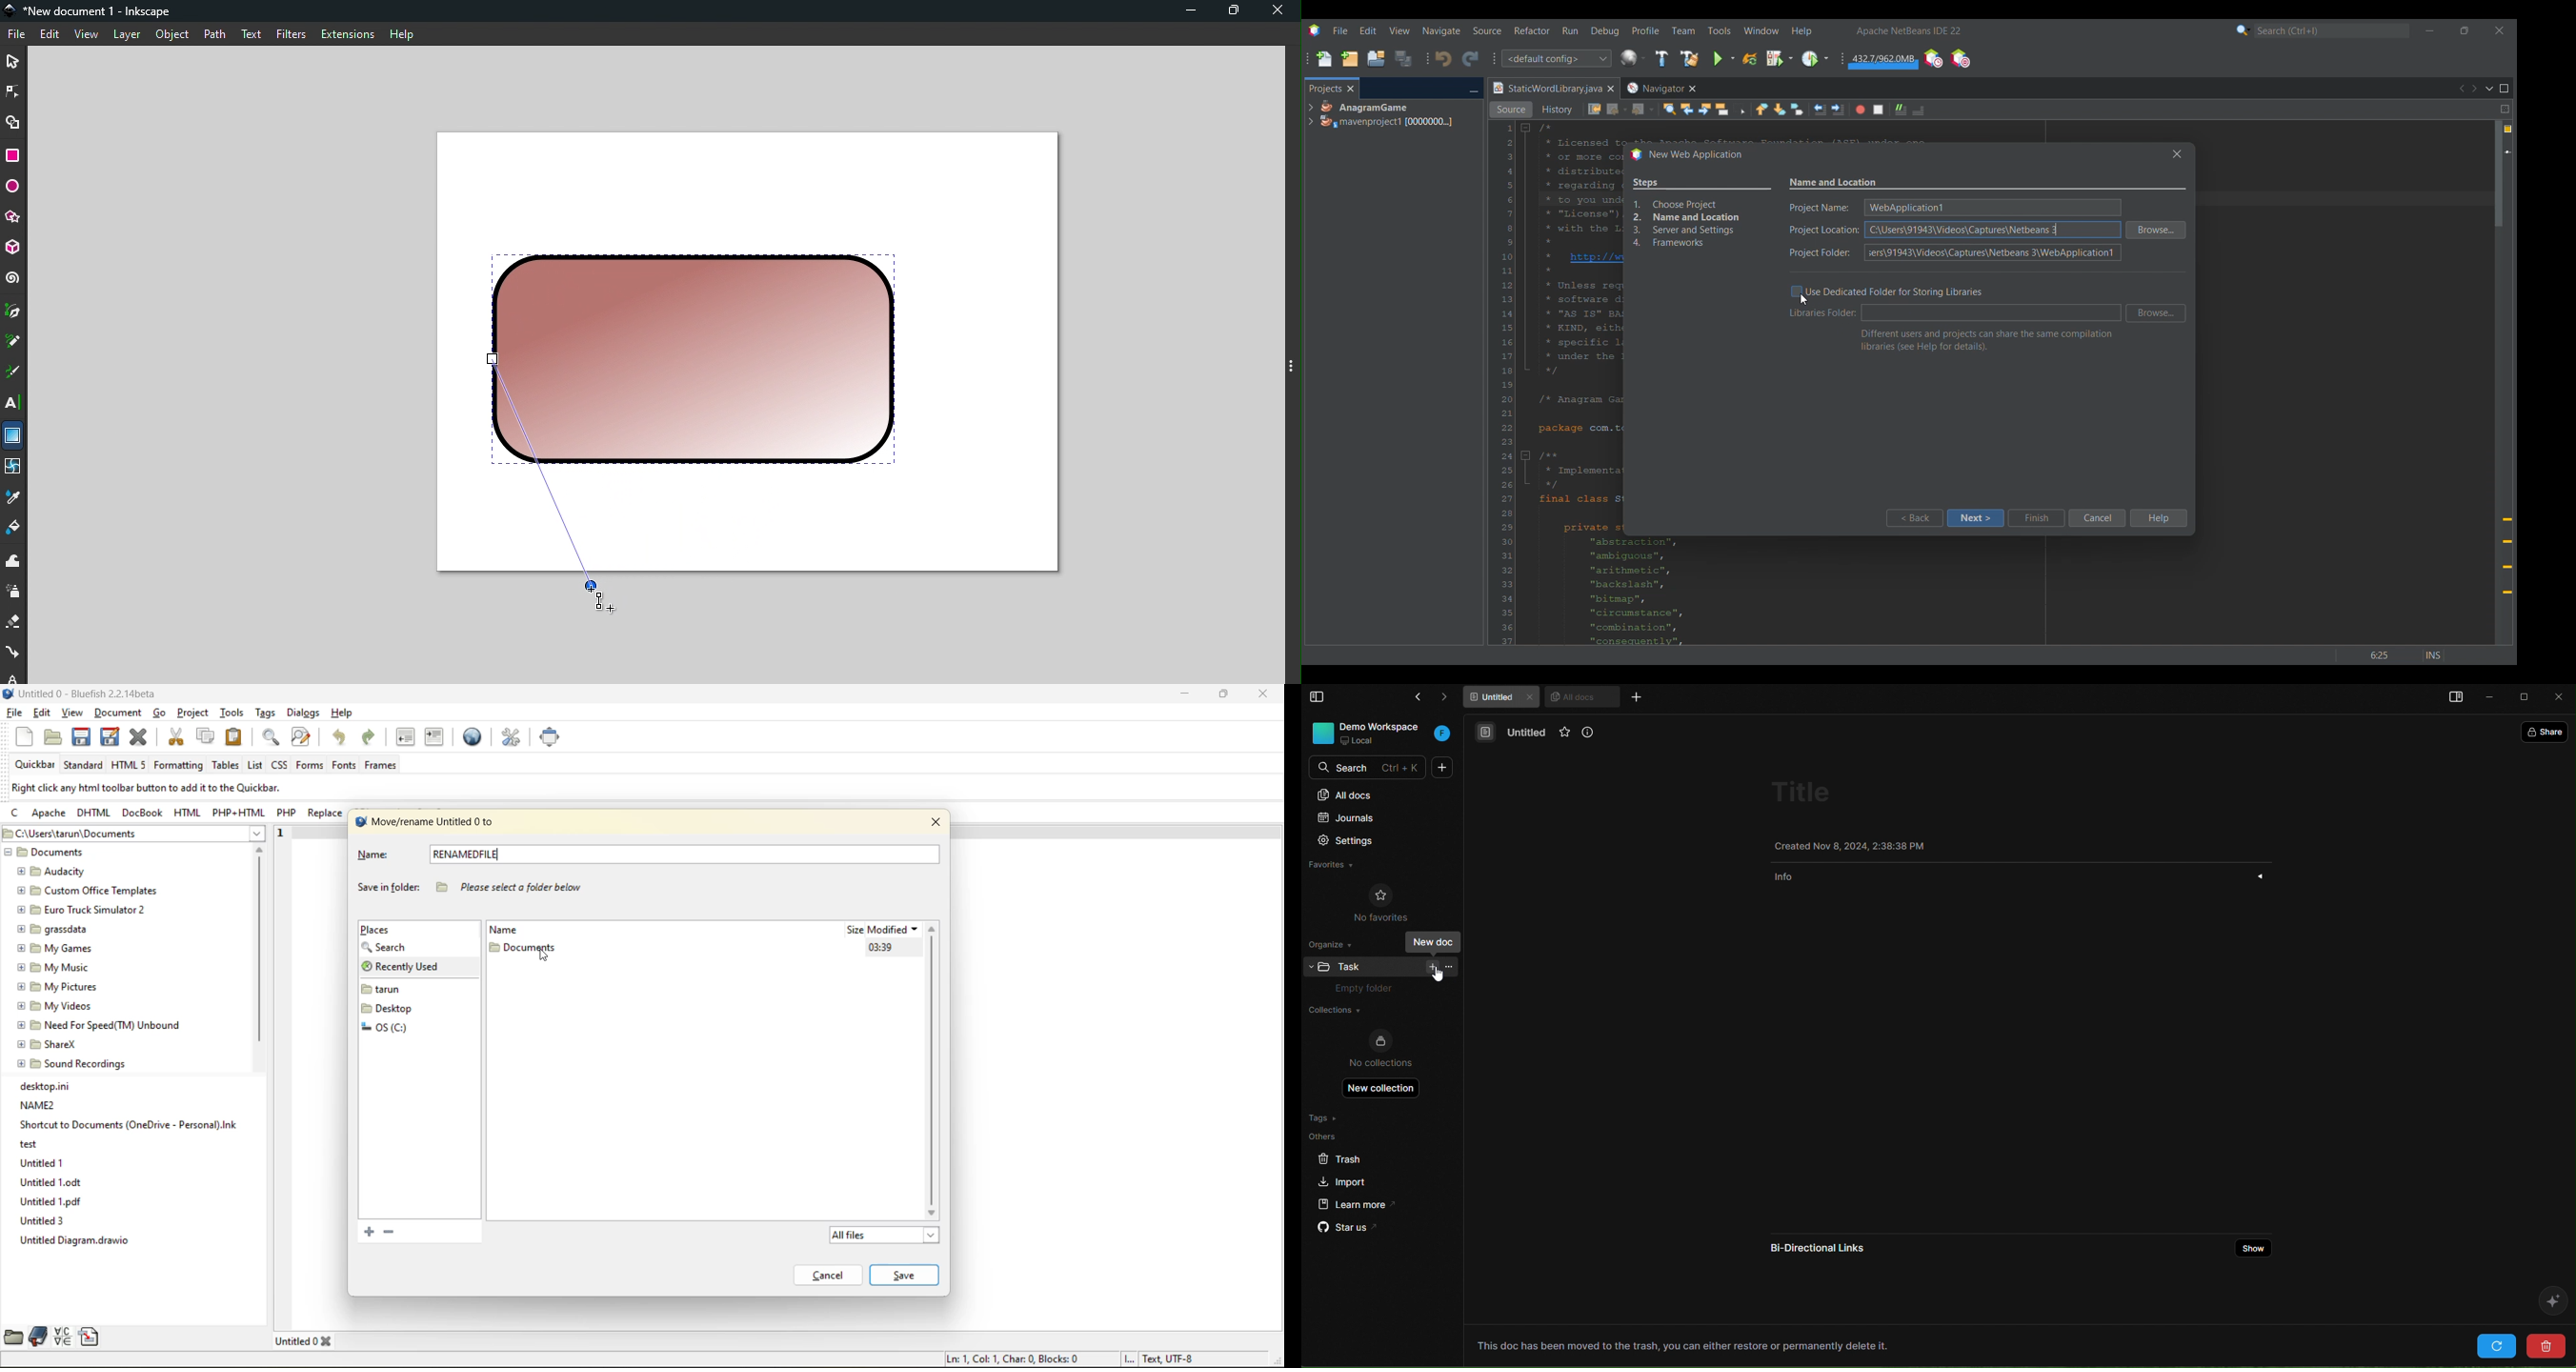  What do you see at coordinates (92, 814) in the screenshot?
I see `dhtml` at bounding box center [92, 814].